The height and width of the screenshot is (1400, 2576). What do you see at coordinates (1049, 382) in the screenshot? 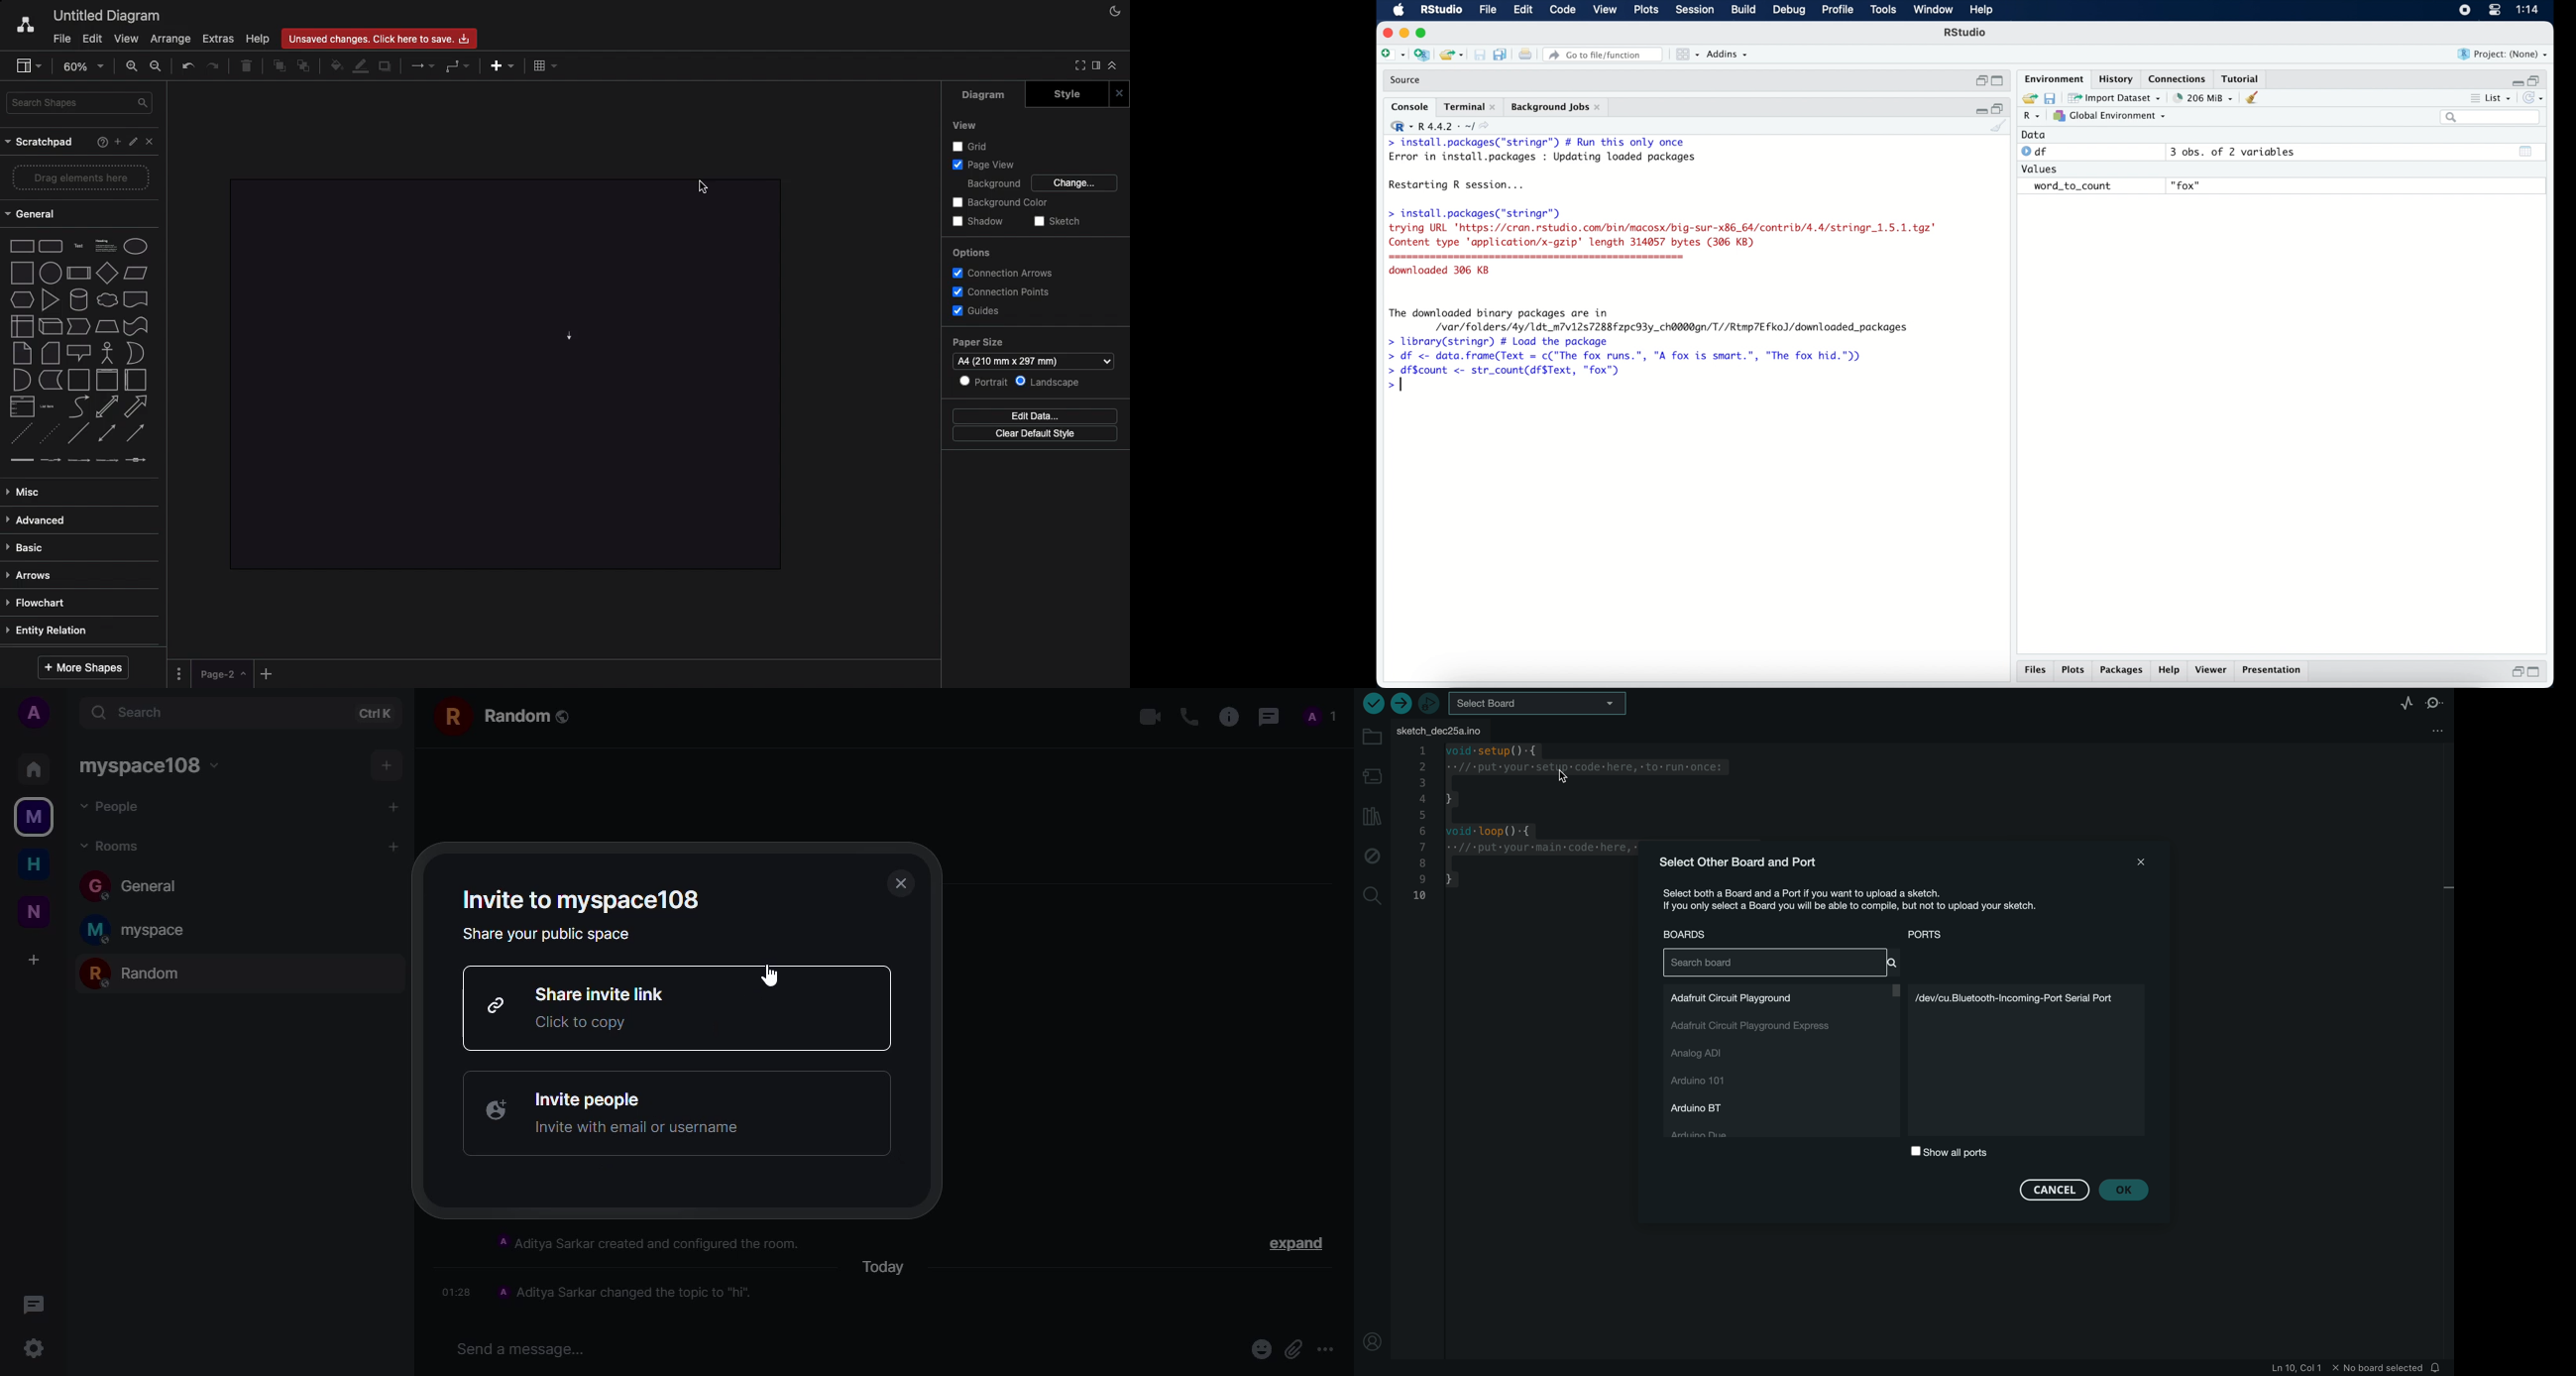
I see `Landscape` at bounding box center [1049, 382].